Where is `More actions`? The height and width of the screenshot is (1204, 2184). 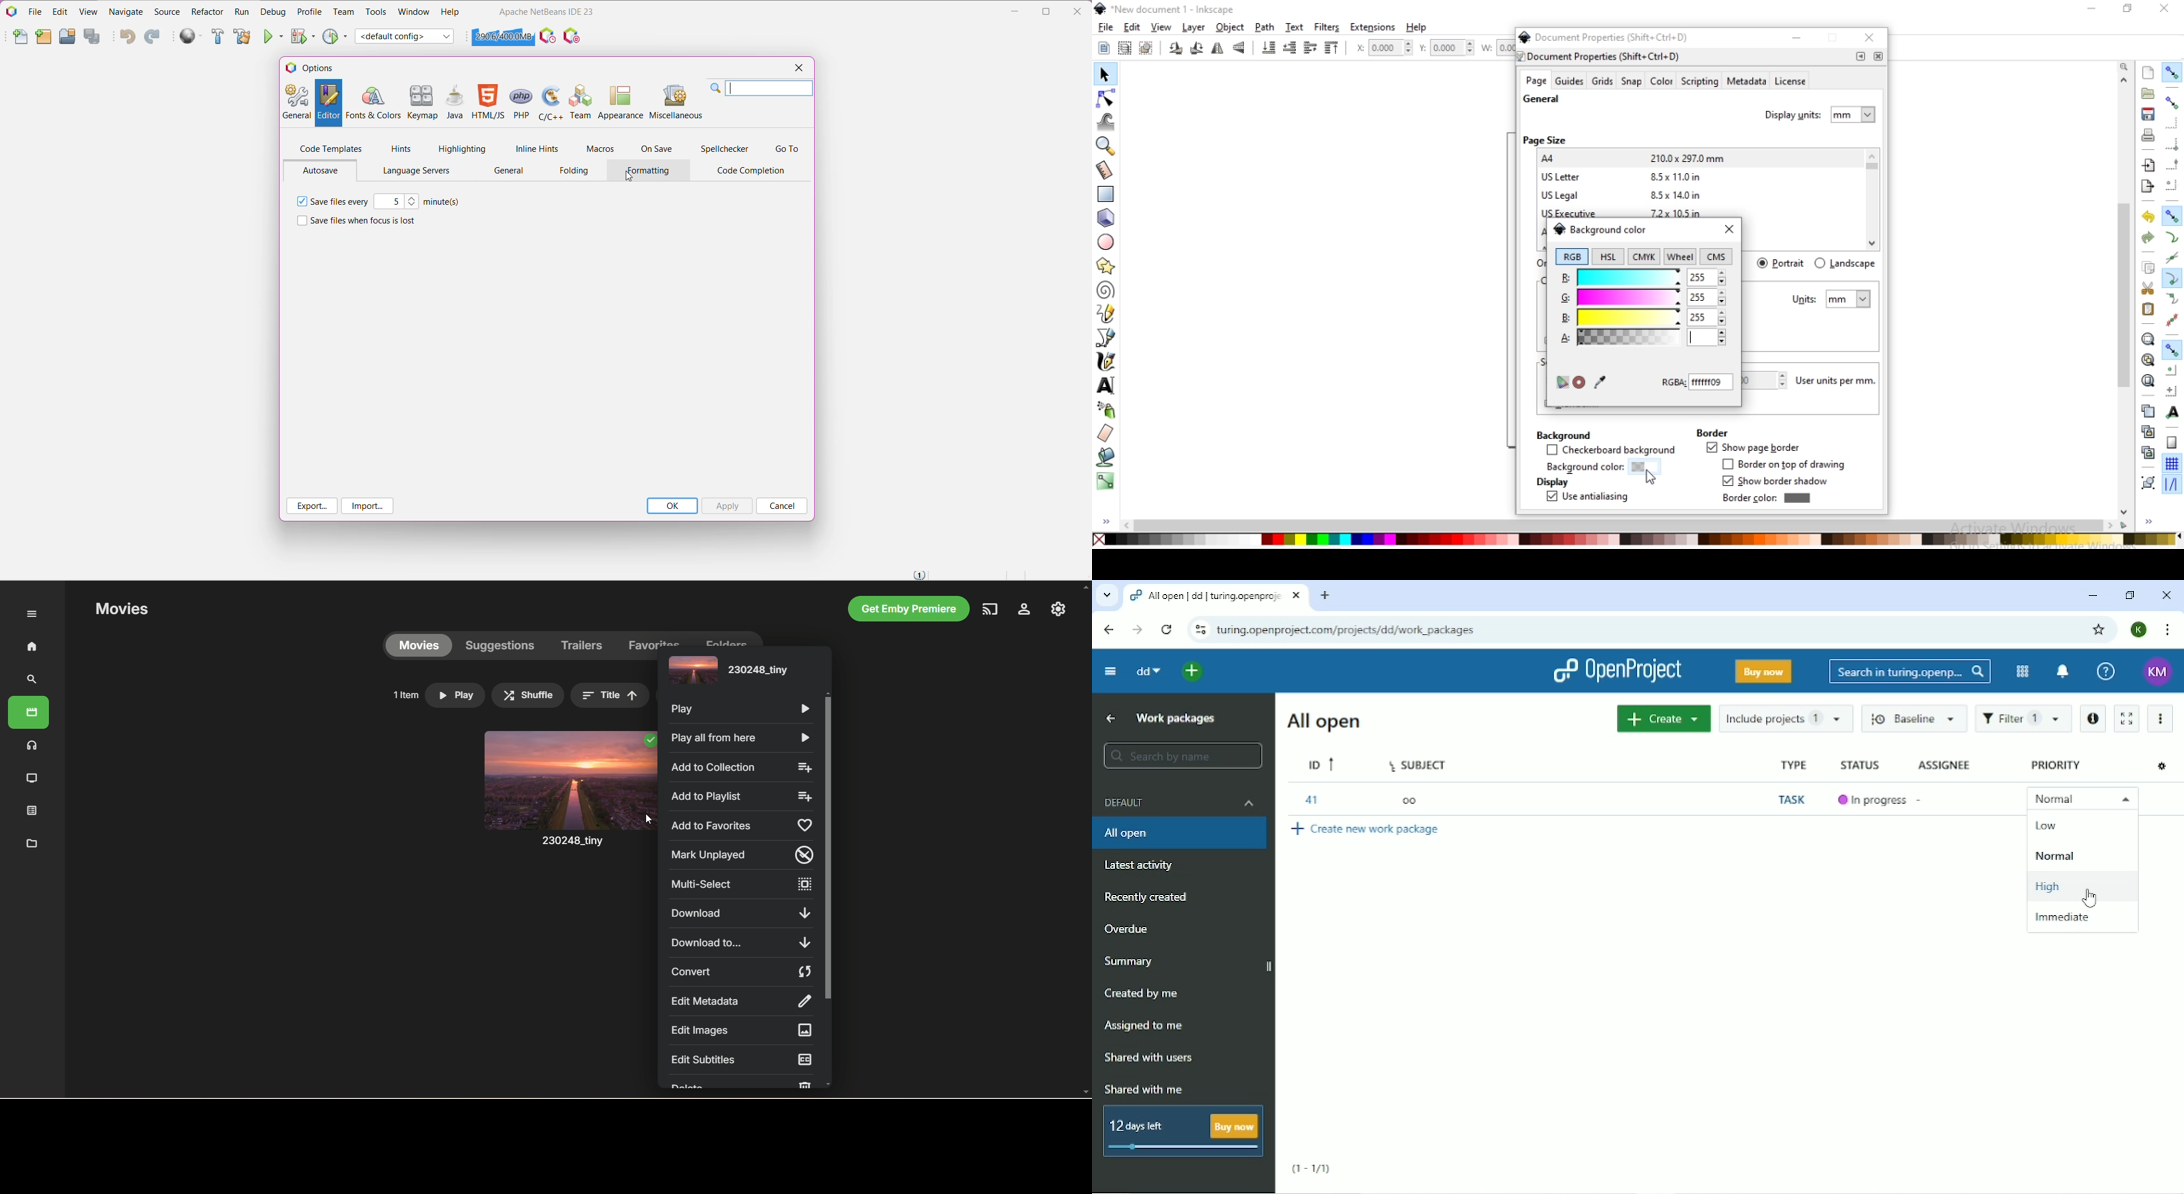
More actions is located at coordinates (2164, 720).